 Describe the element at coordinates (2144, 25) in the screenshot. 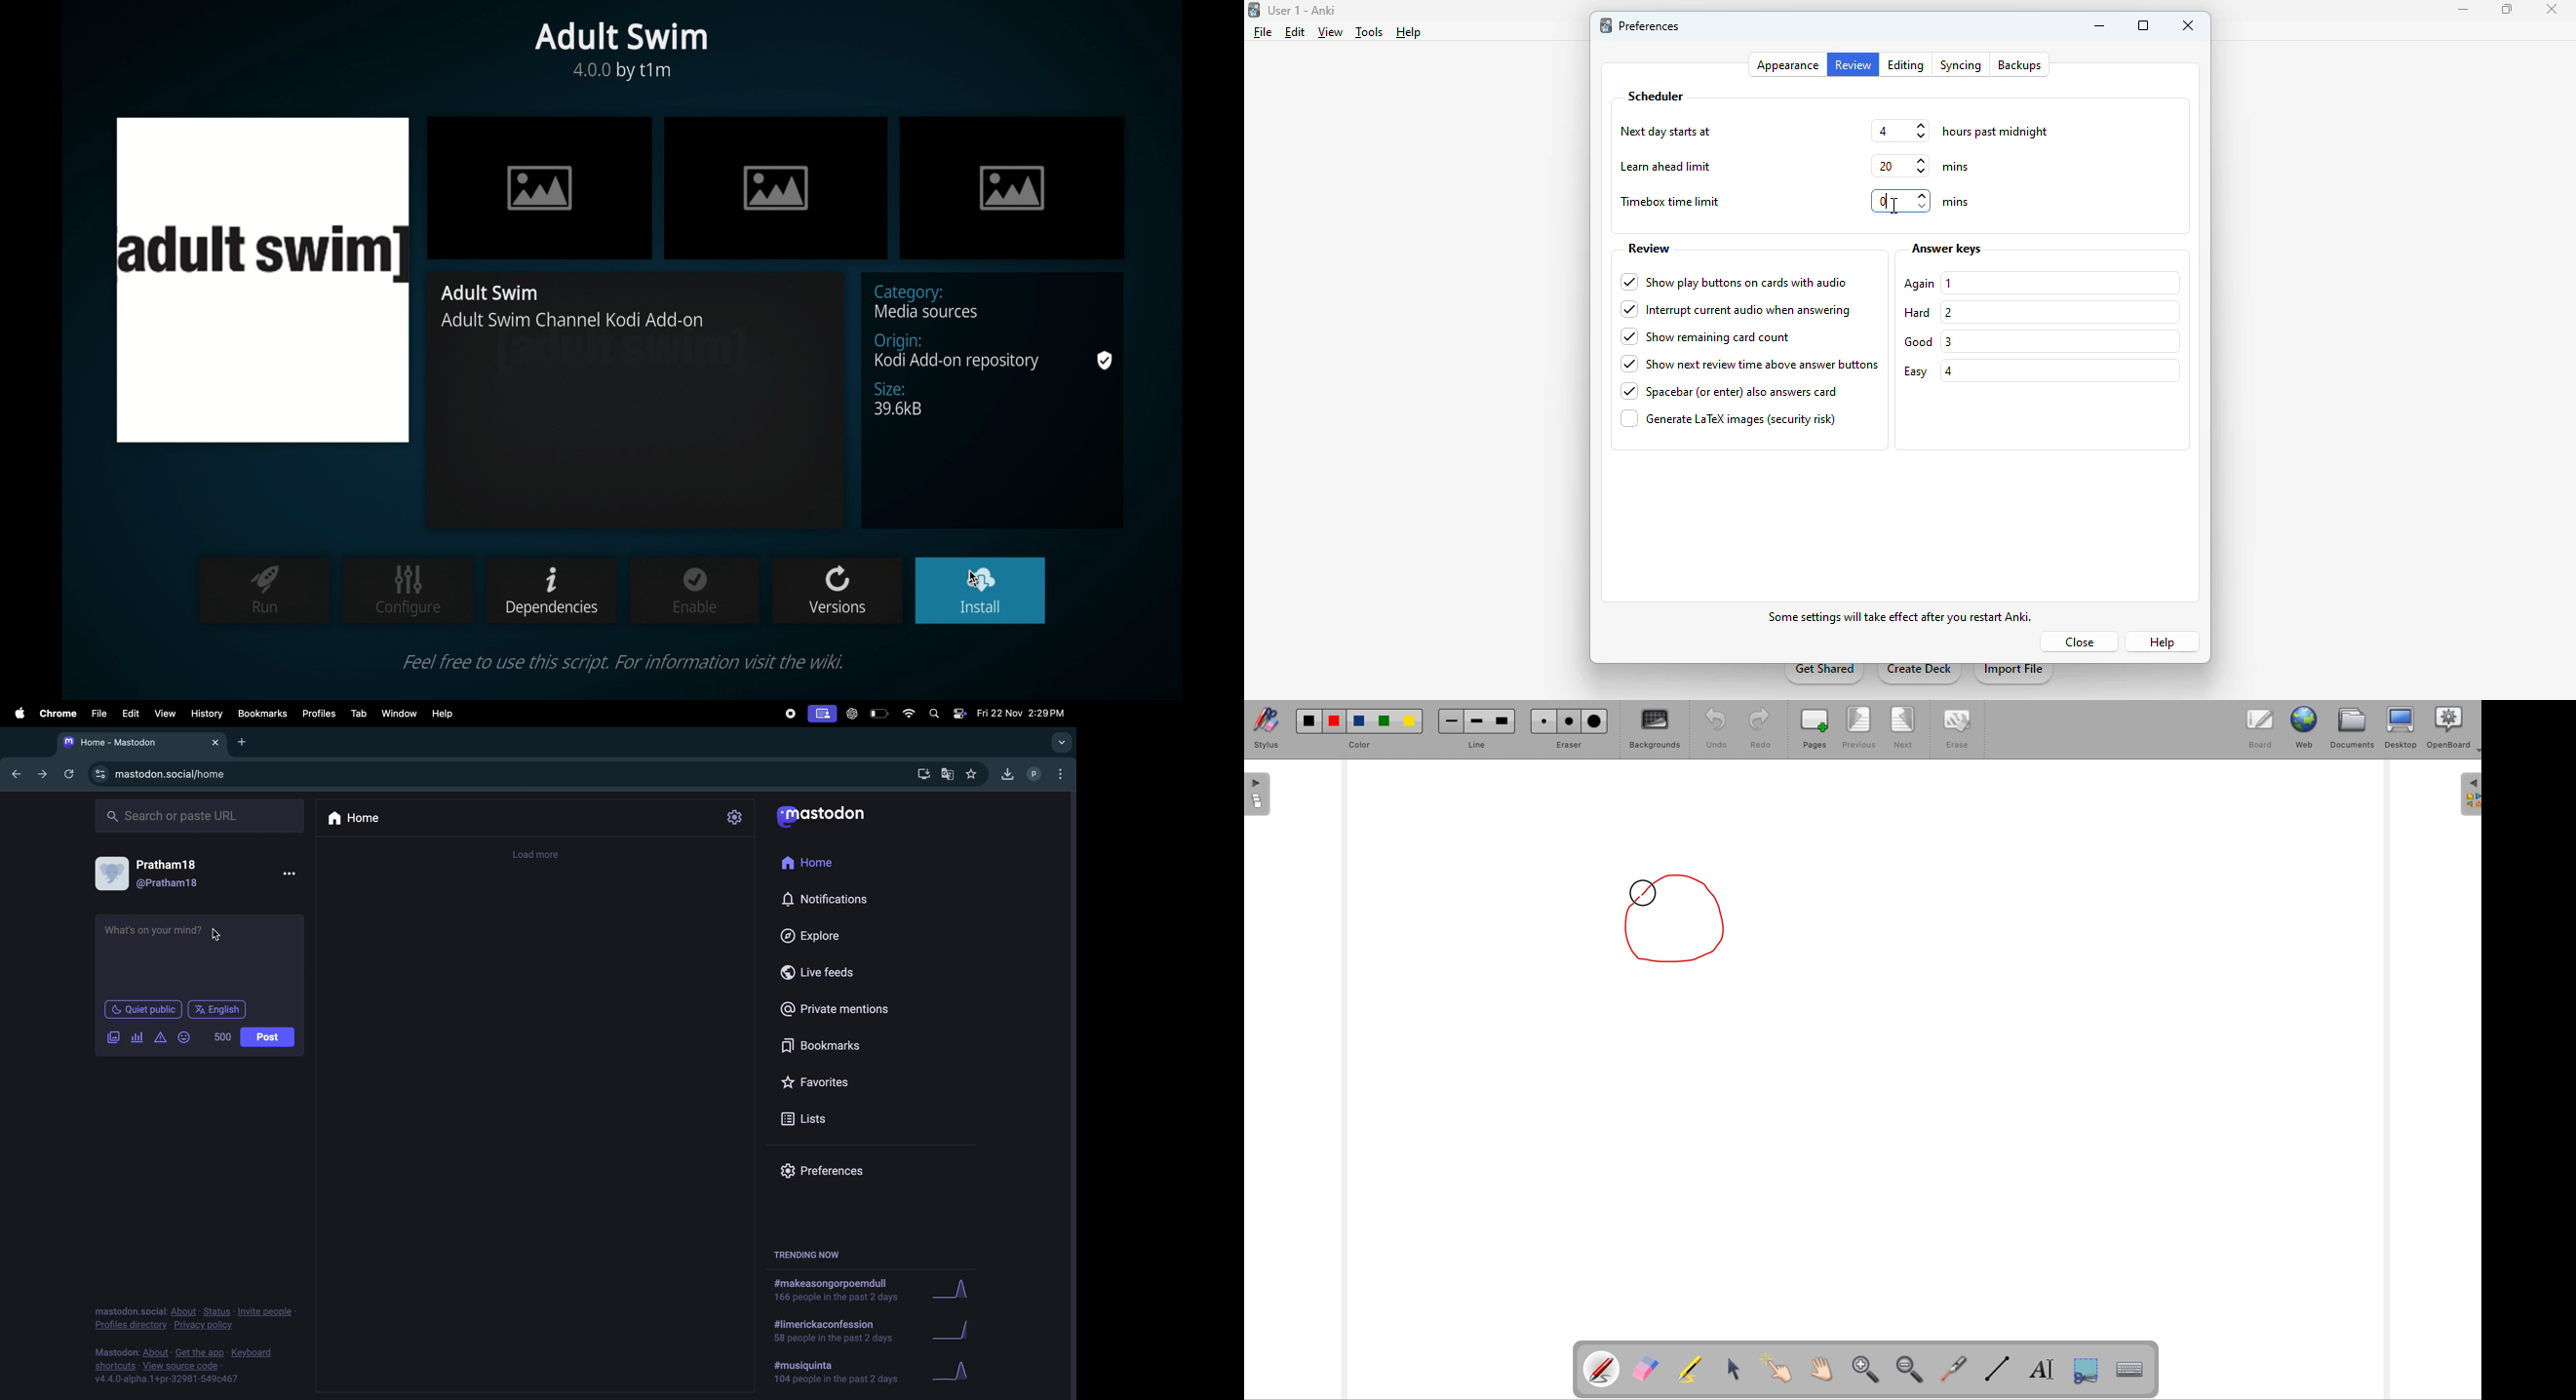

I see `maximize` at that location.